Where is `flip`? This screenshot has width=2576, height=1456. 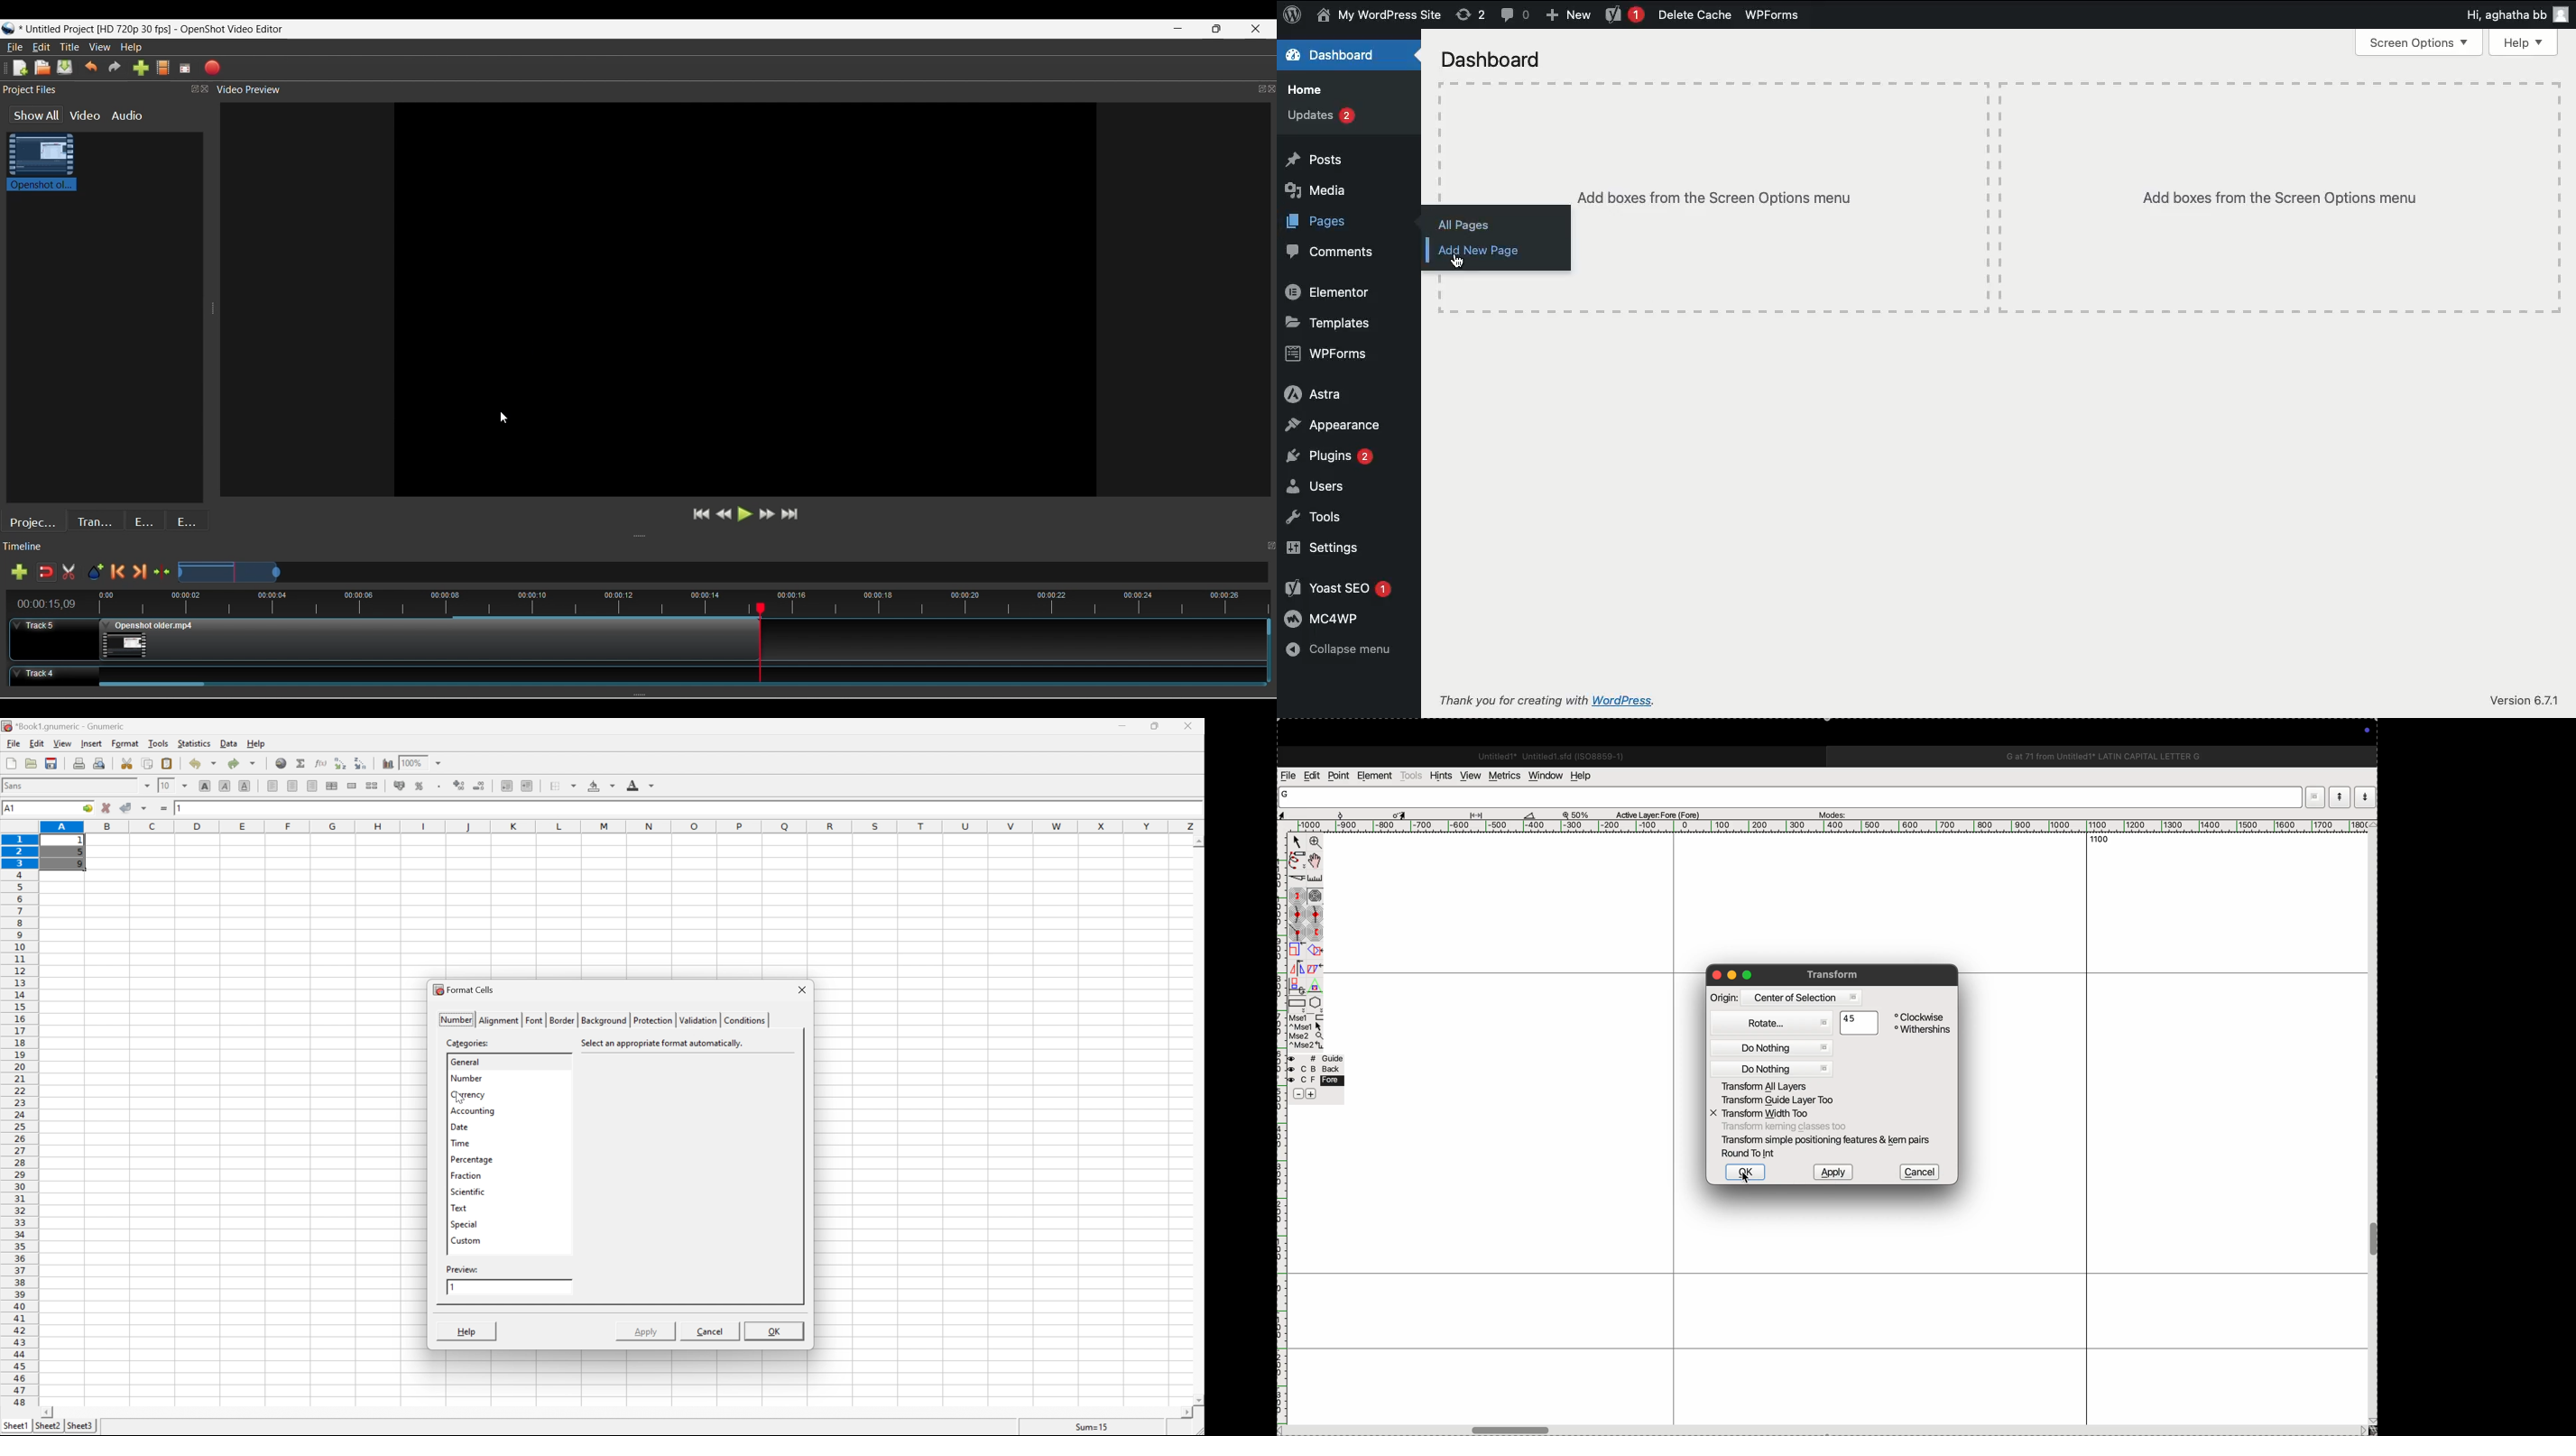 flip is located at coordinates (1297, 968).